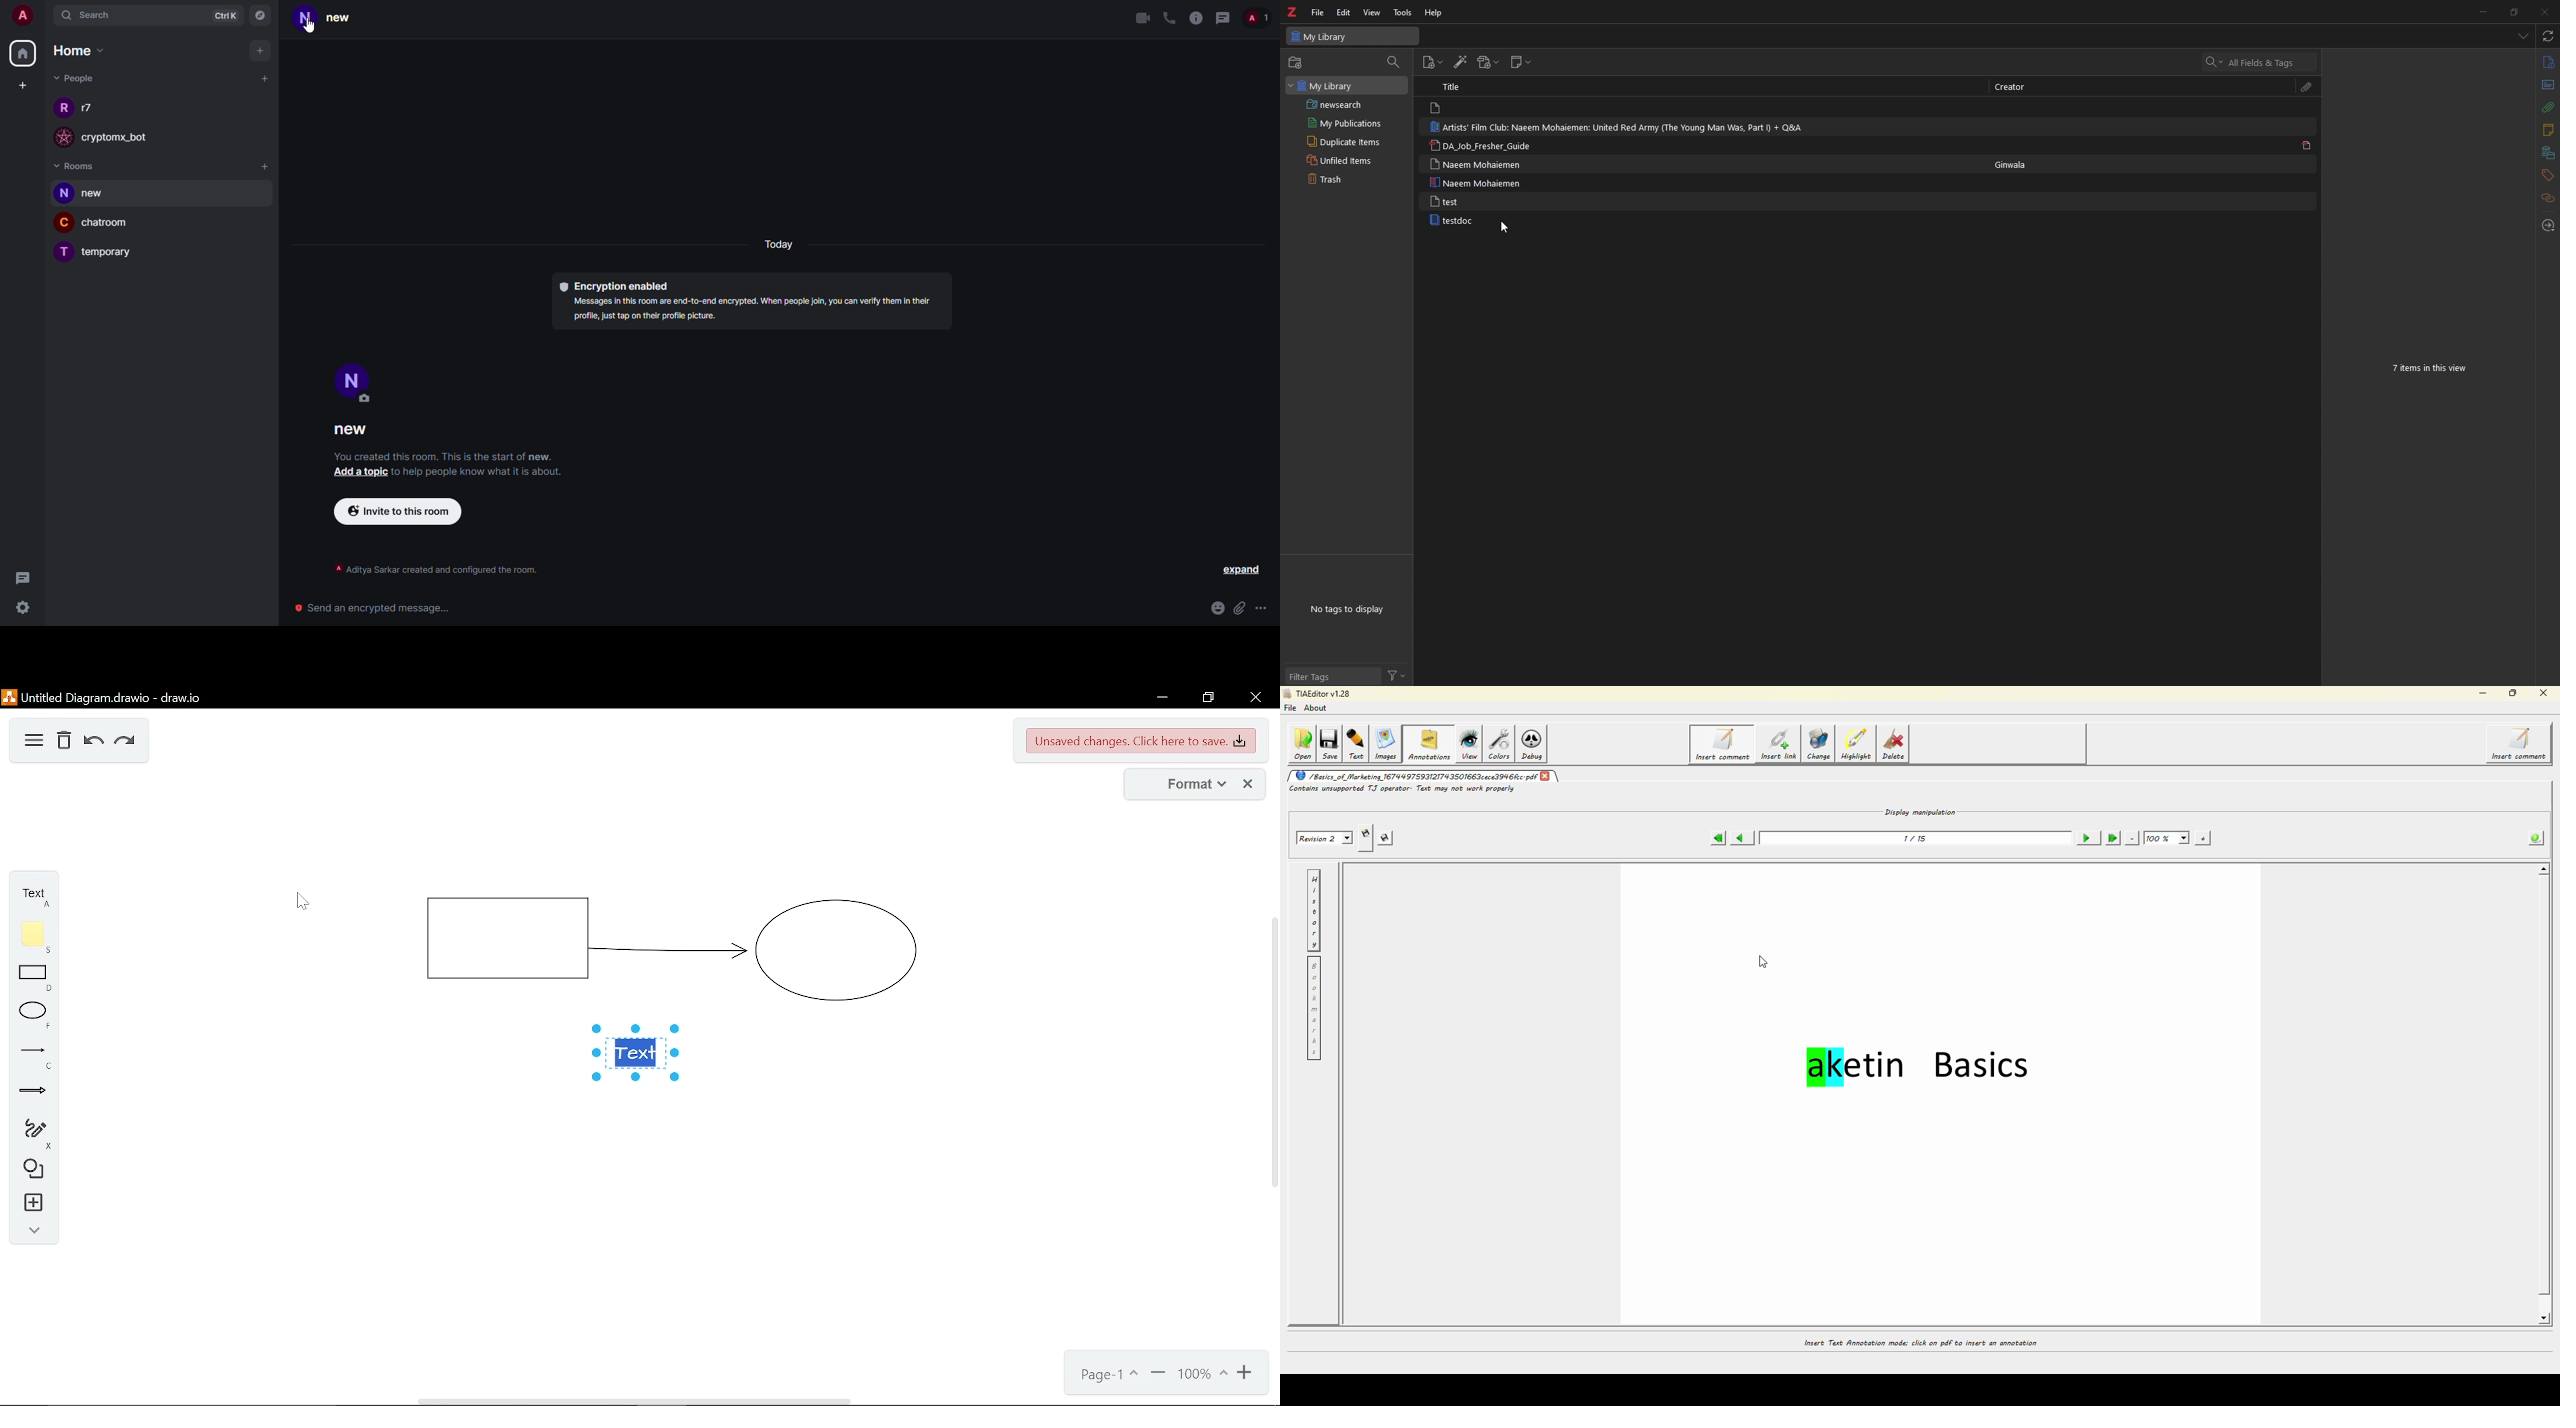 This screenshot has height=1428, width=2576. I want to click on search, so click(2263, 61).